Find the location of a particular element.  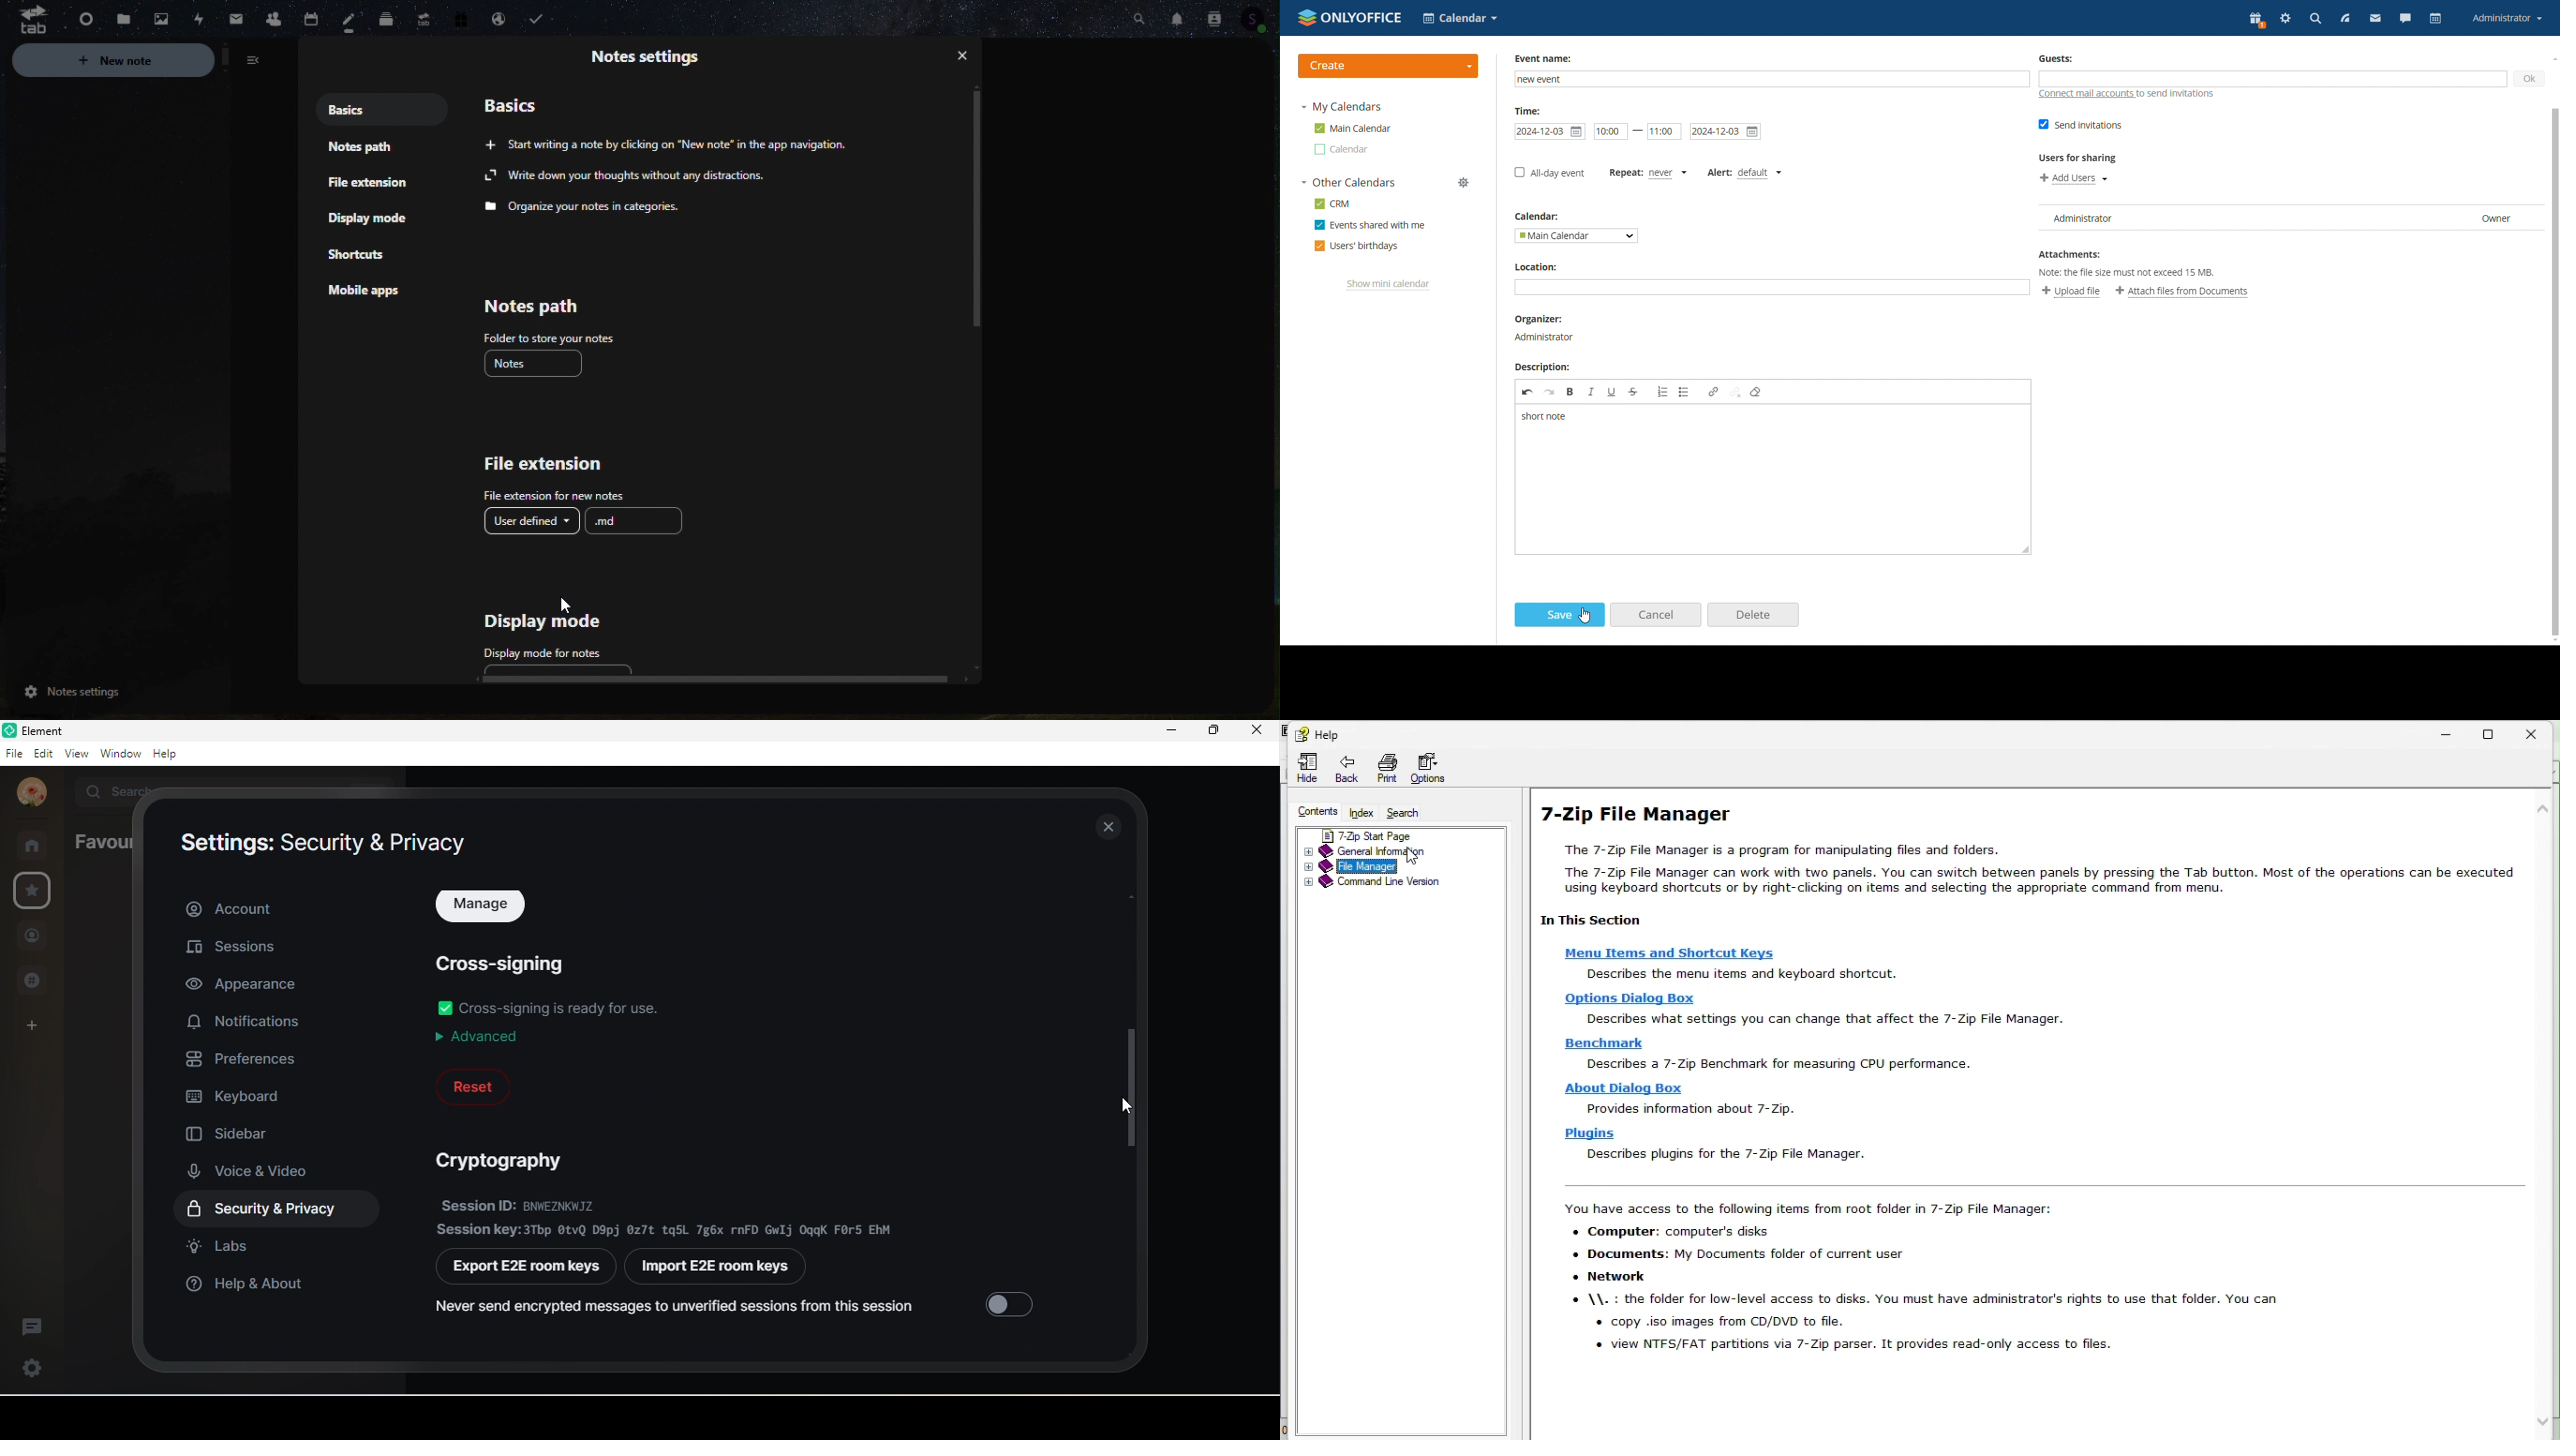

settings: security and privacy is located at coordinates (325, 844).